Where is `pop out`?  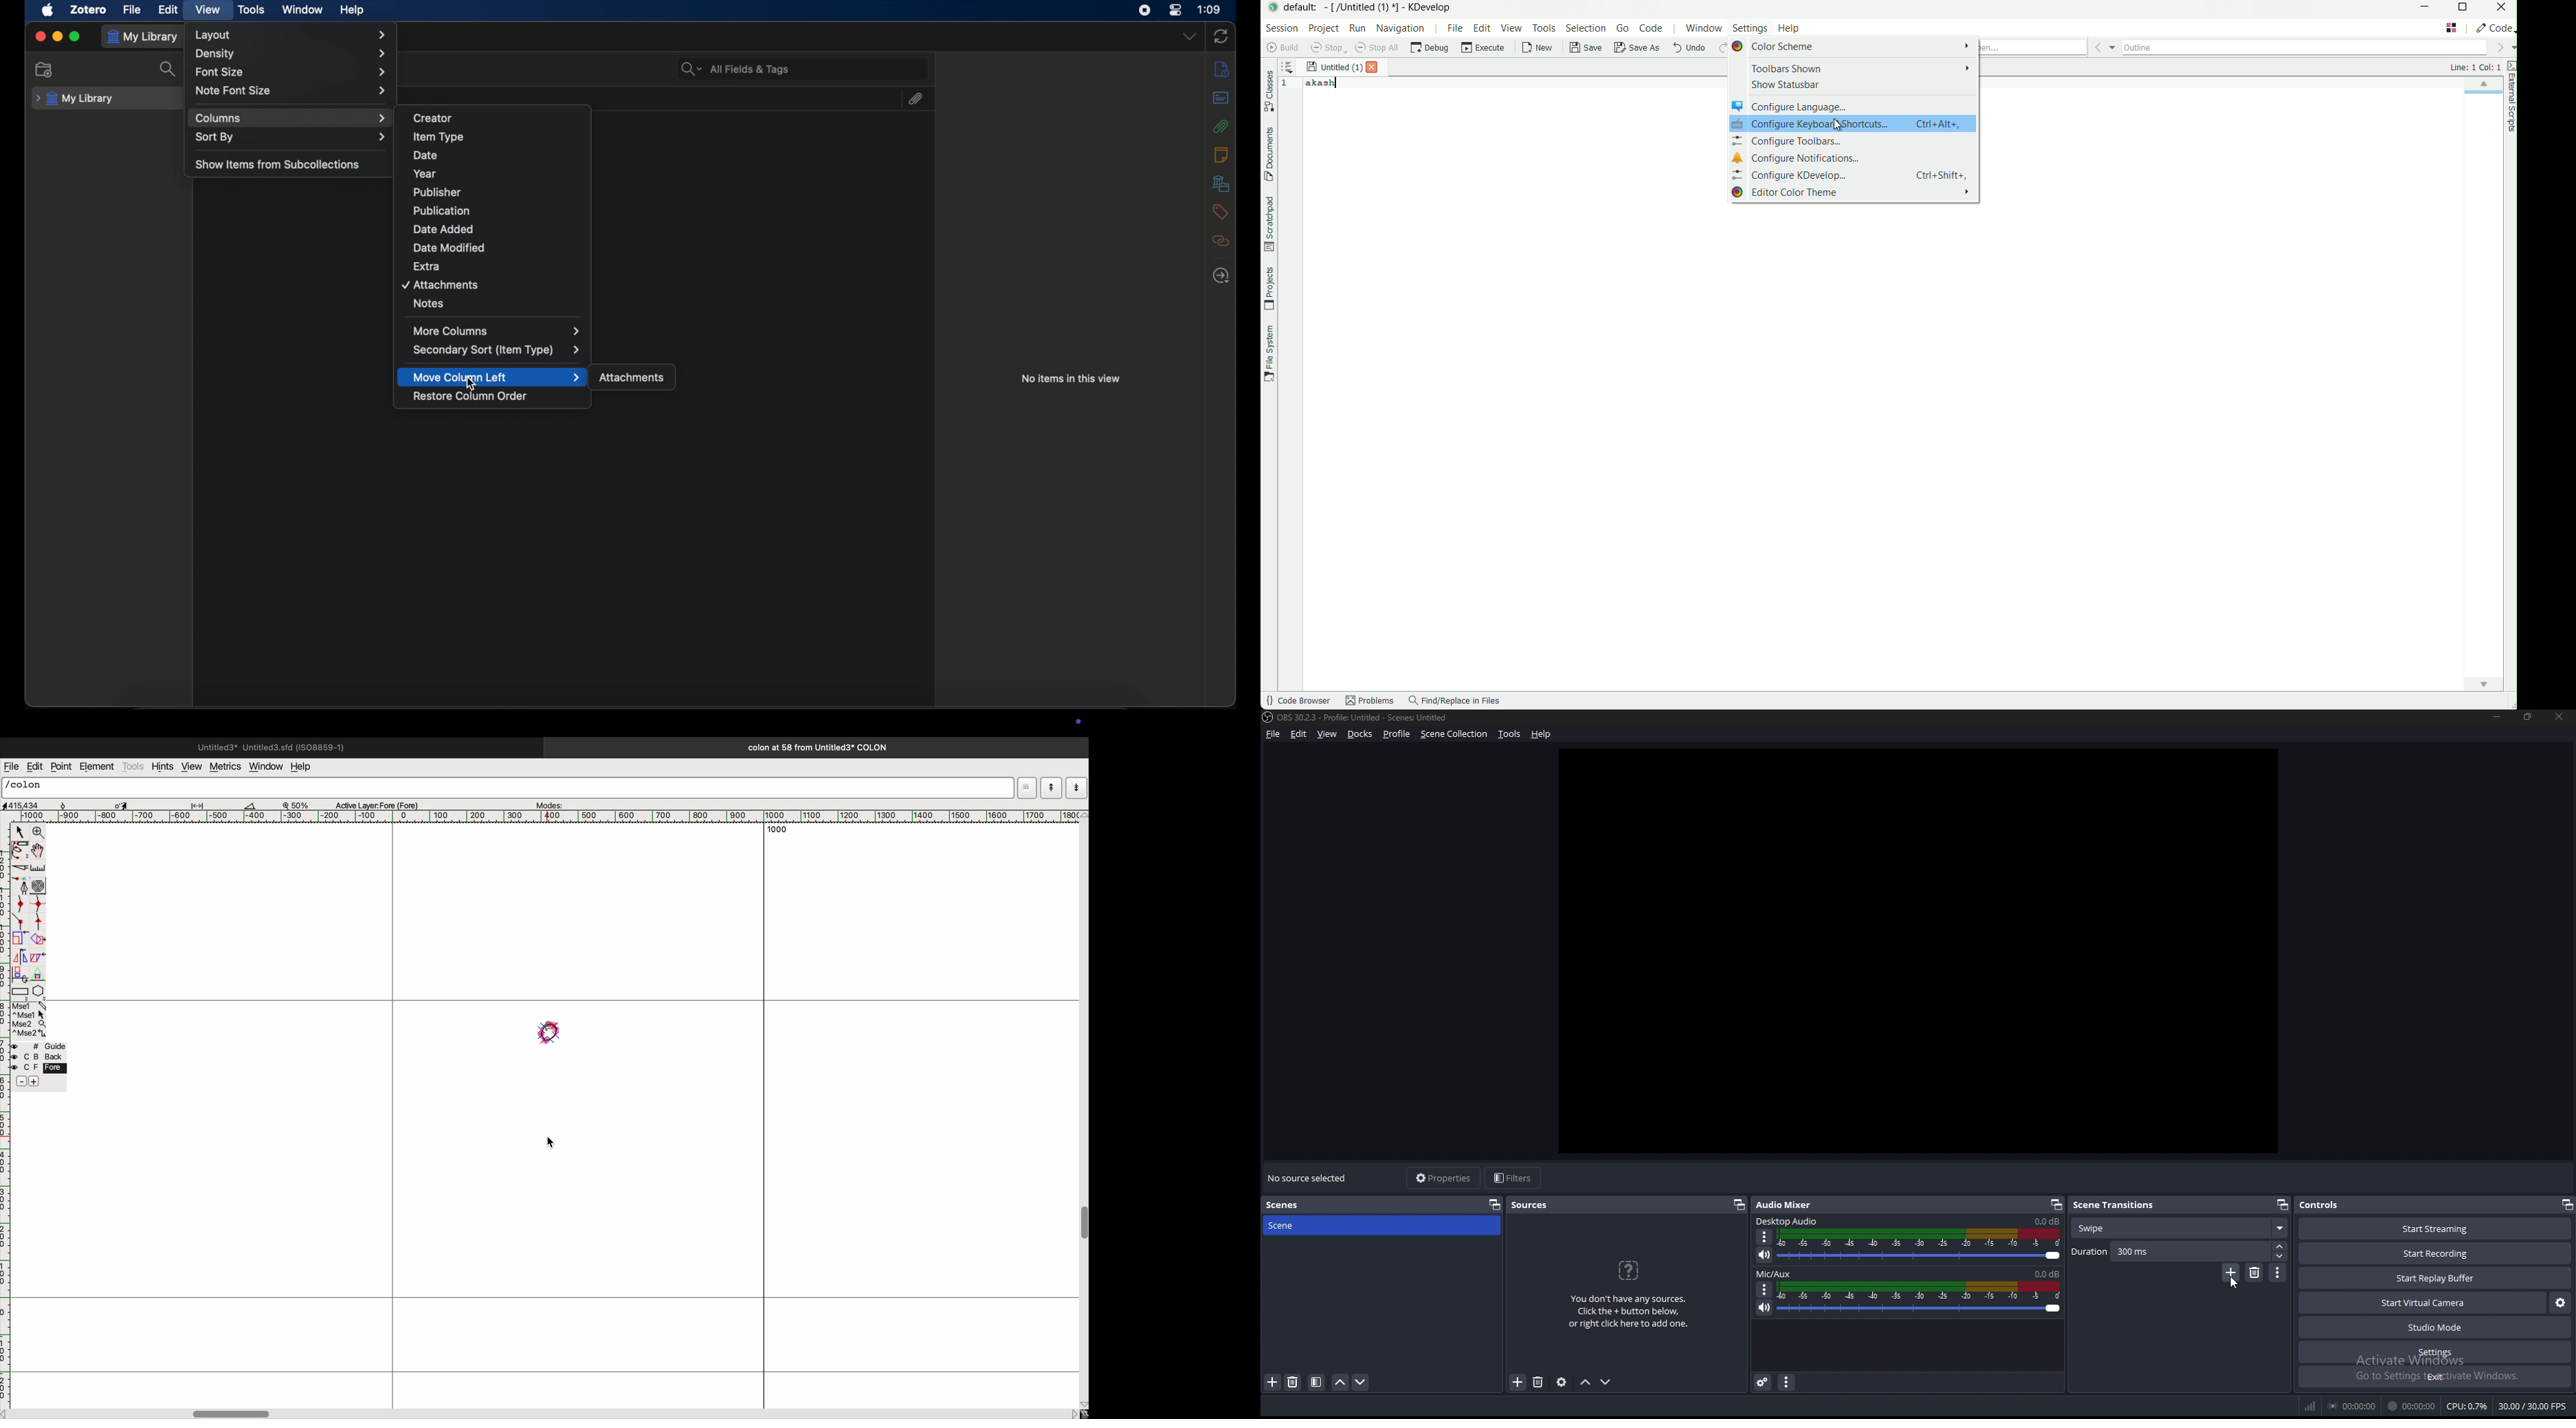
pop out is located at coordinates (1495, 1205).